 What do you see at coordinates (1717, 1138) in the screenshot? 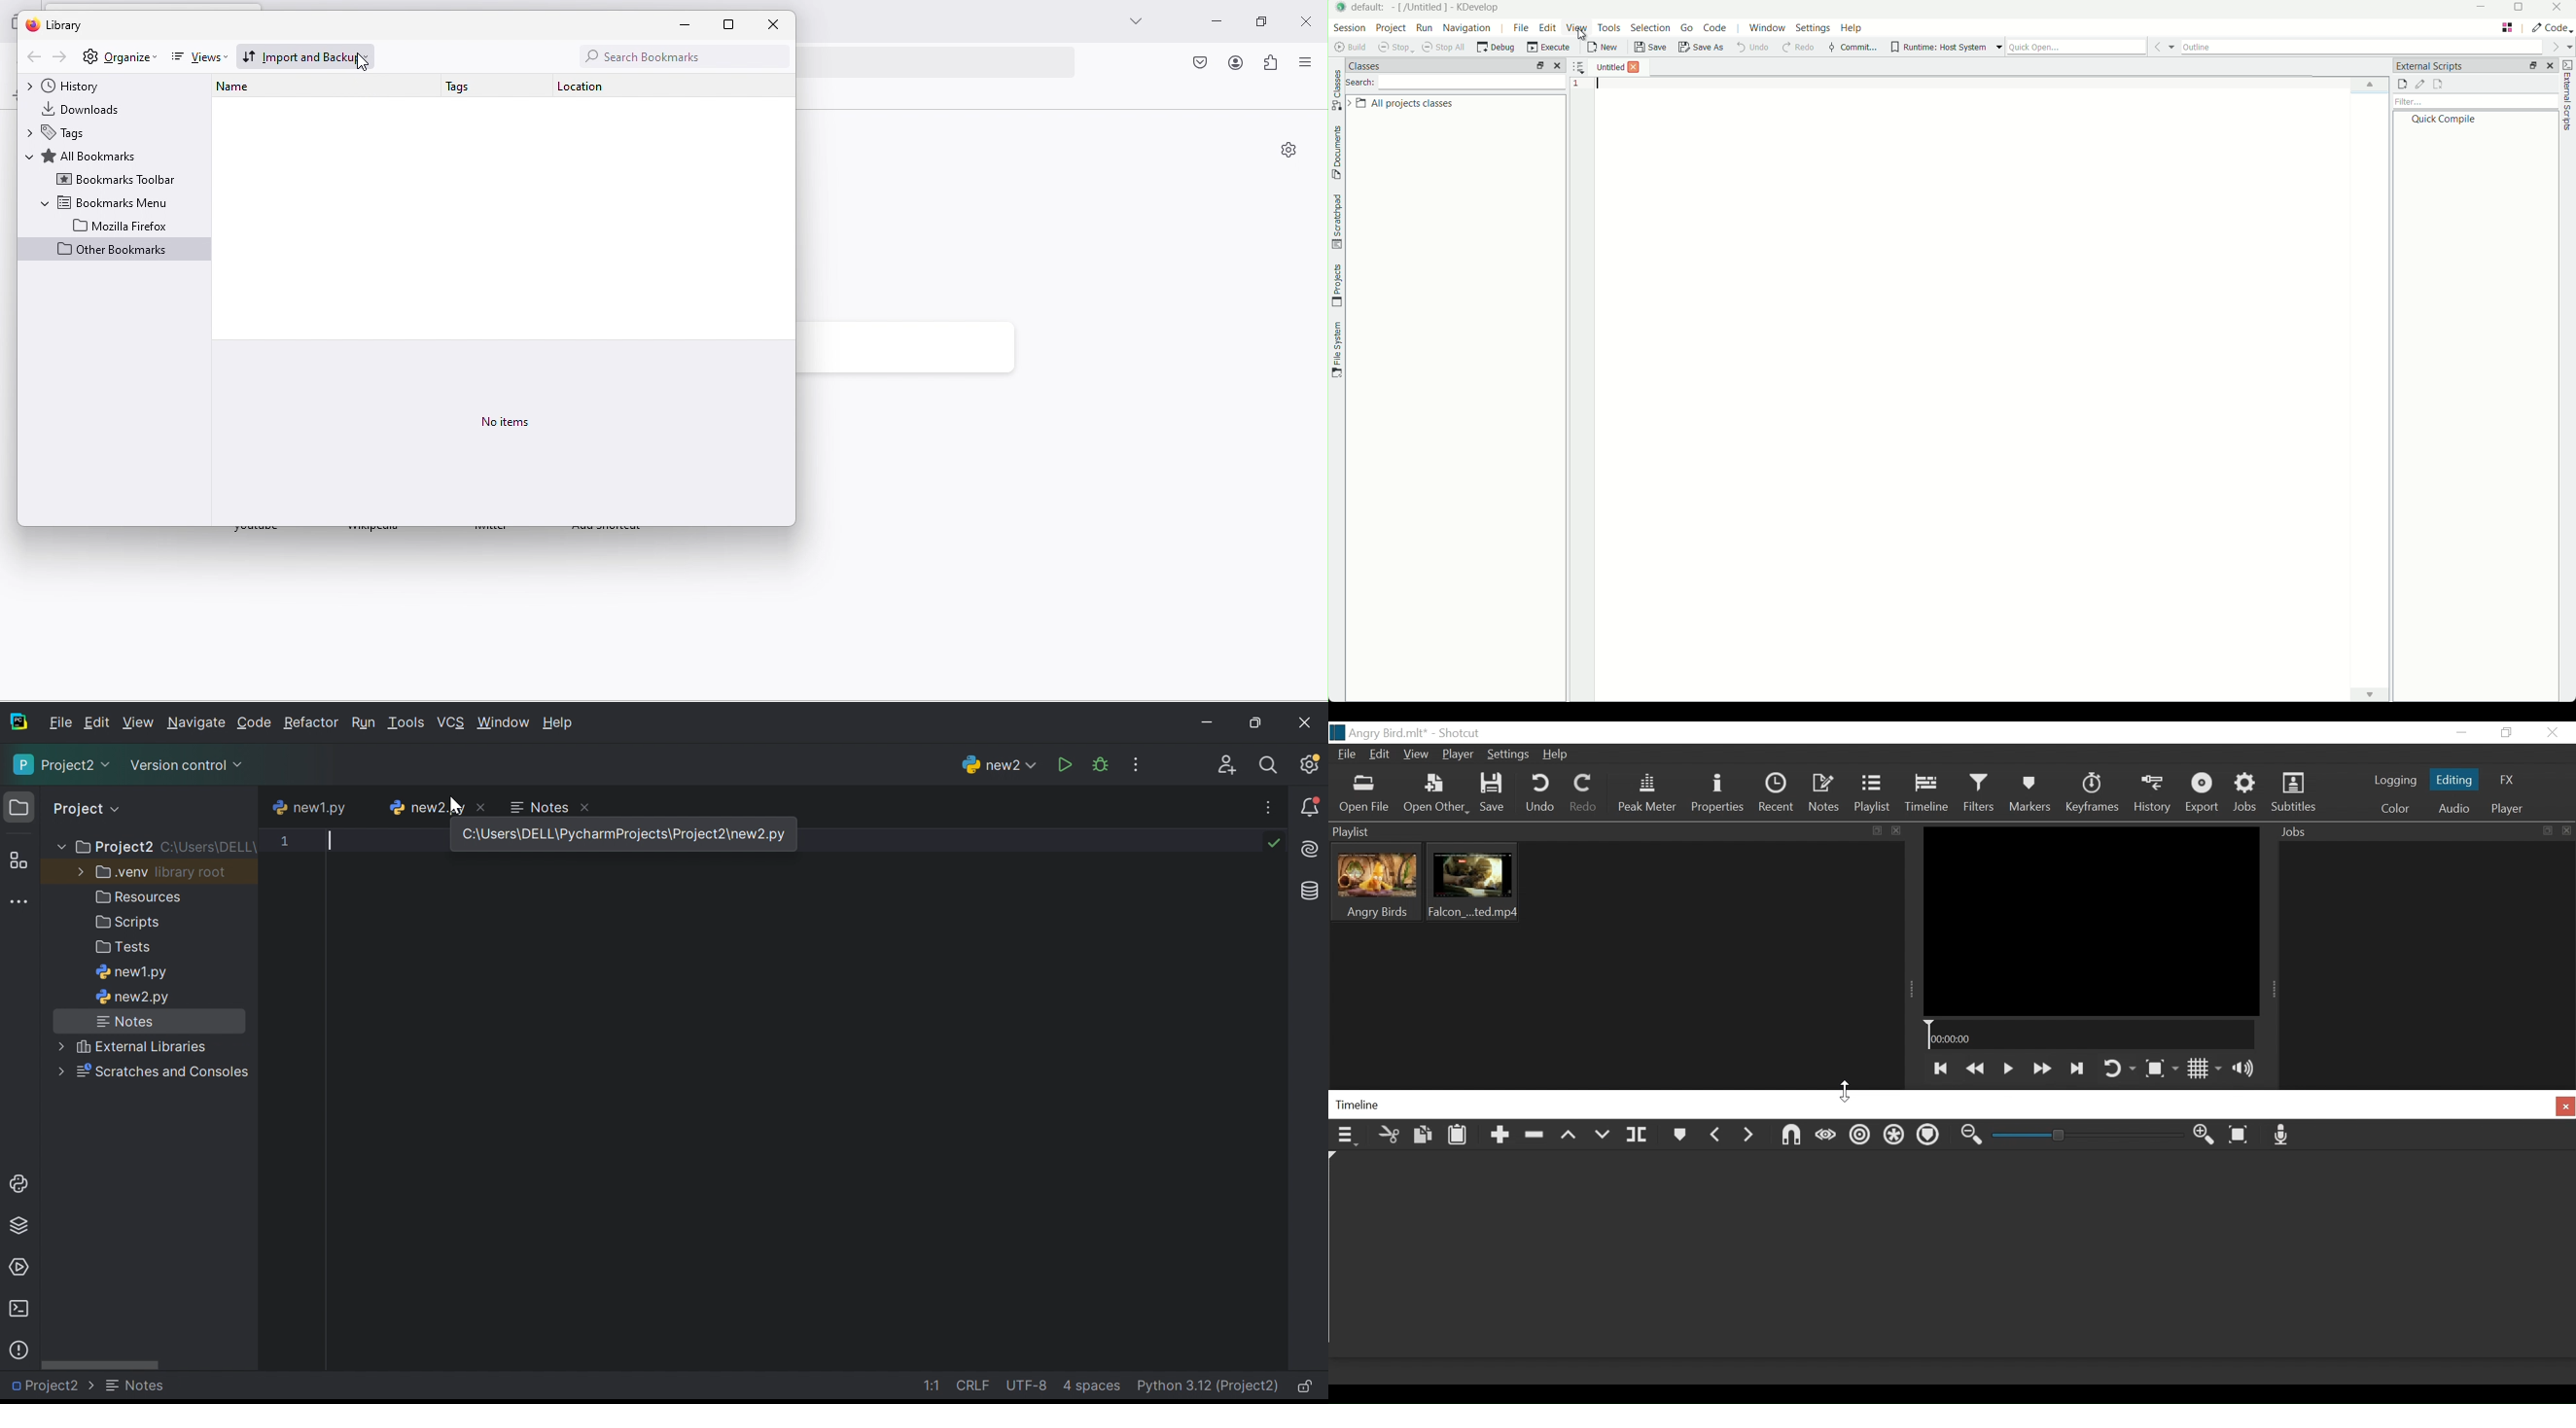
I see `Previous marker` at bounding box center [1717, 1138].